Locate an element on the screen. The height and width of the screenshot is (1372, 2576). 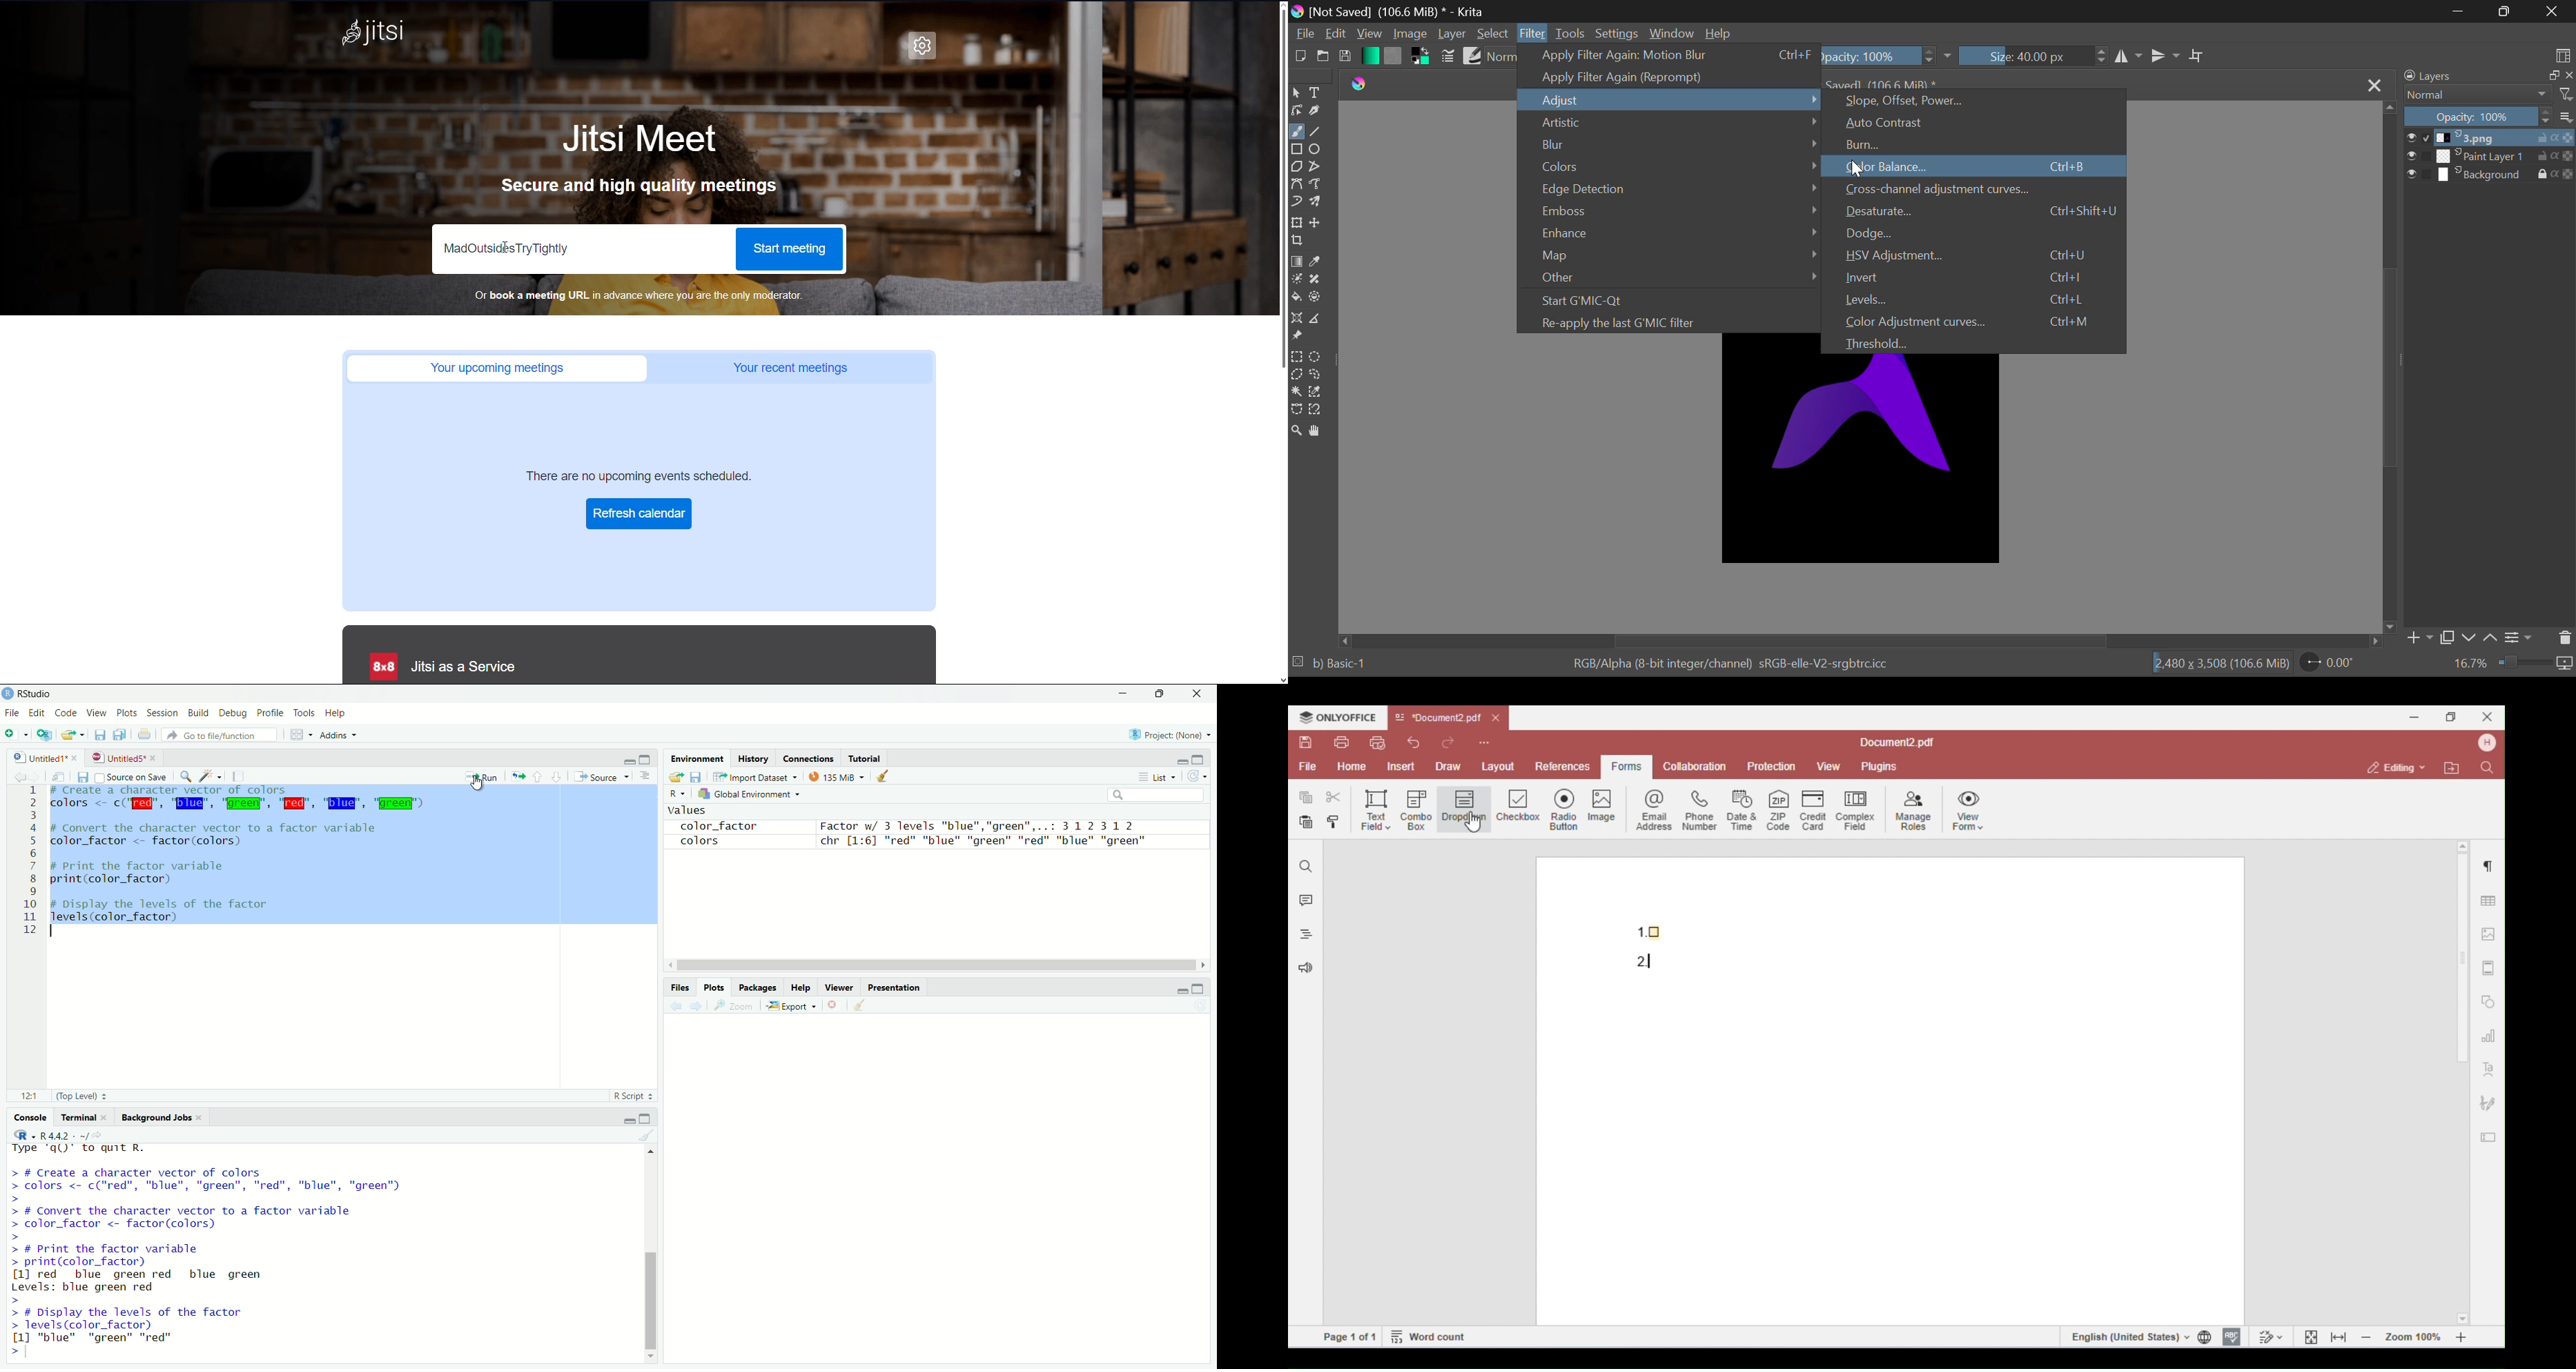
Krita Logo is located at coordinates (1359, 82).